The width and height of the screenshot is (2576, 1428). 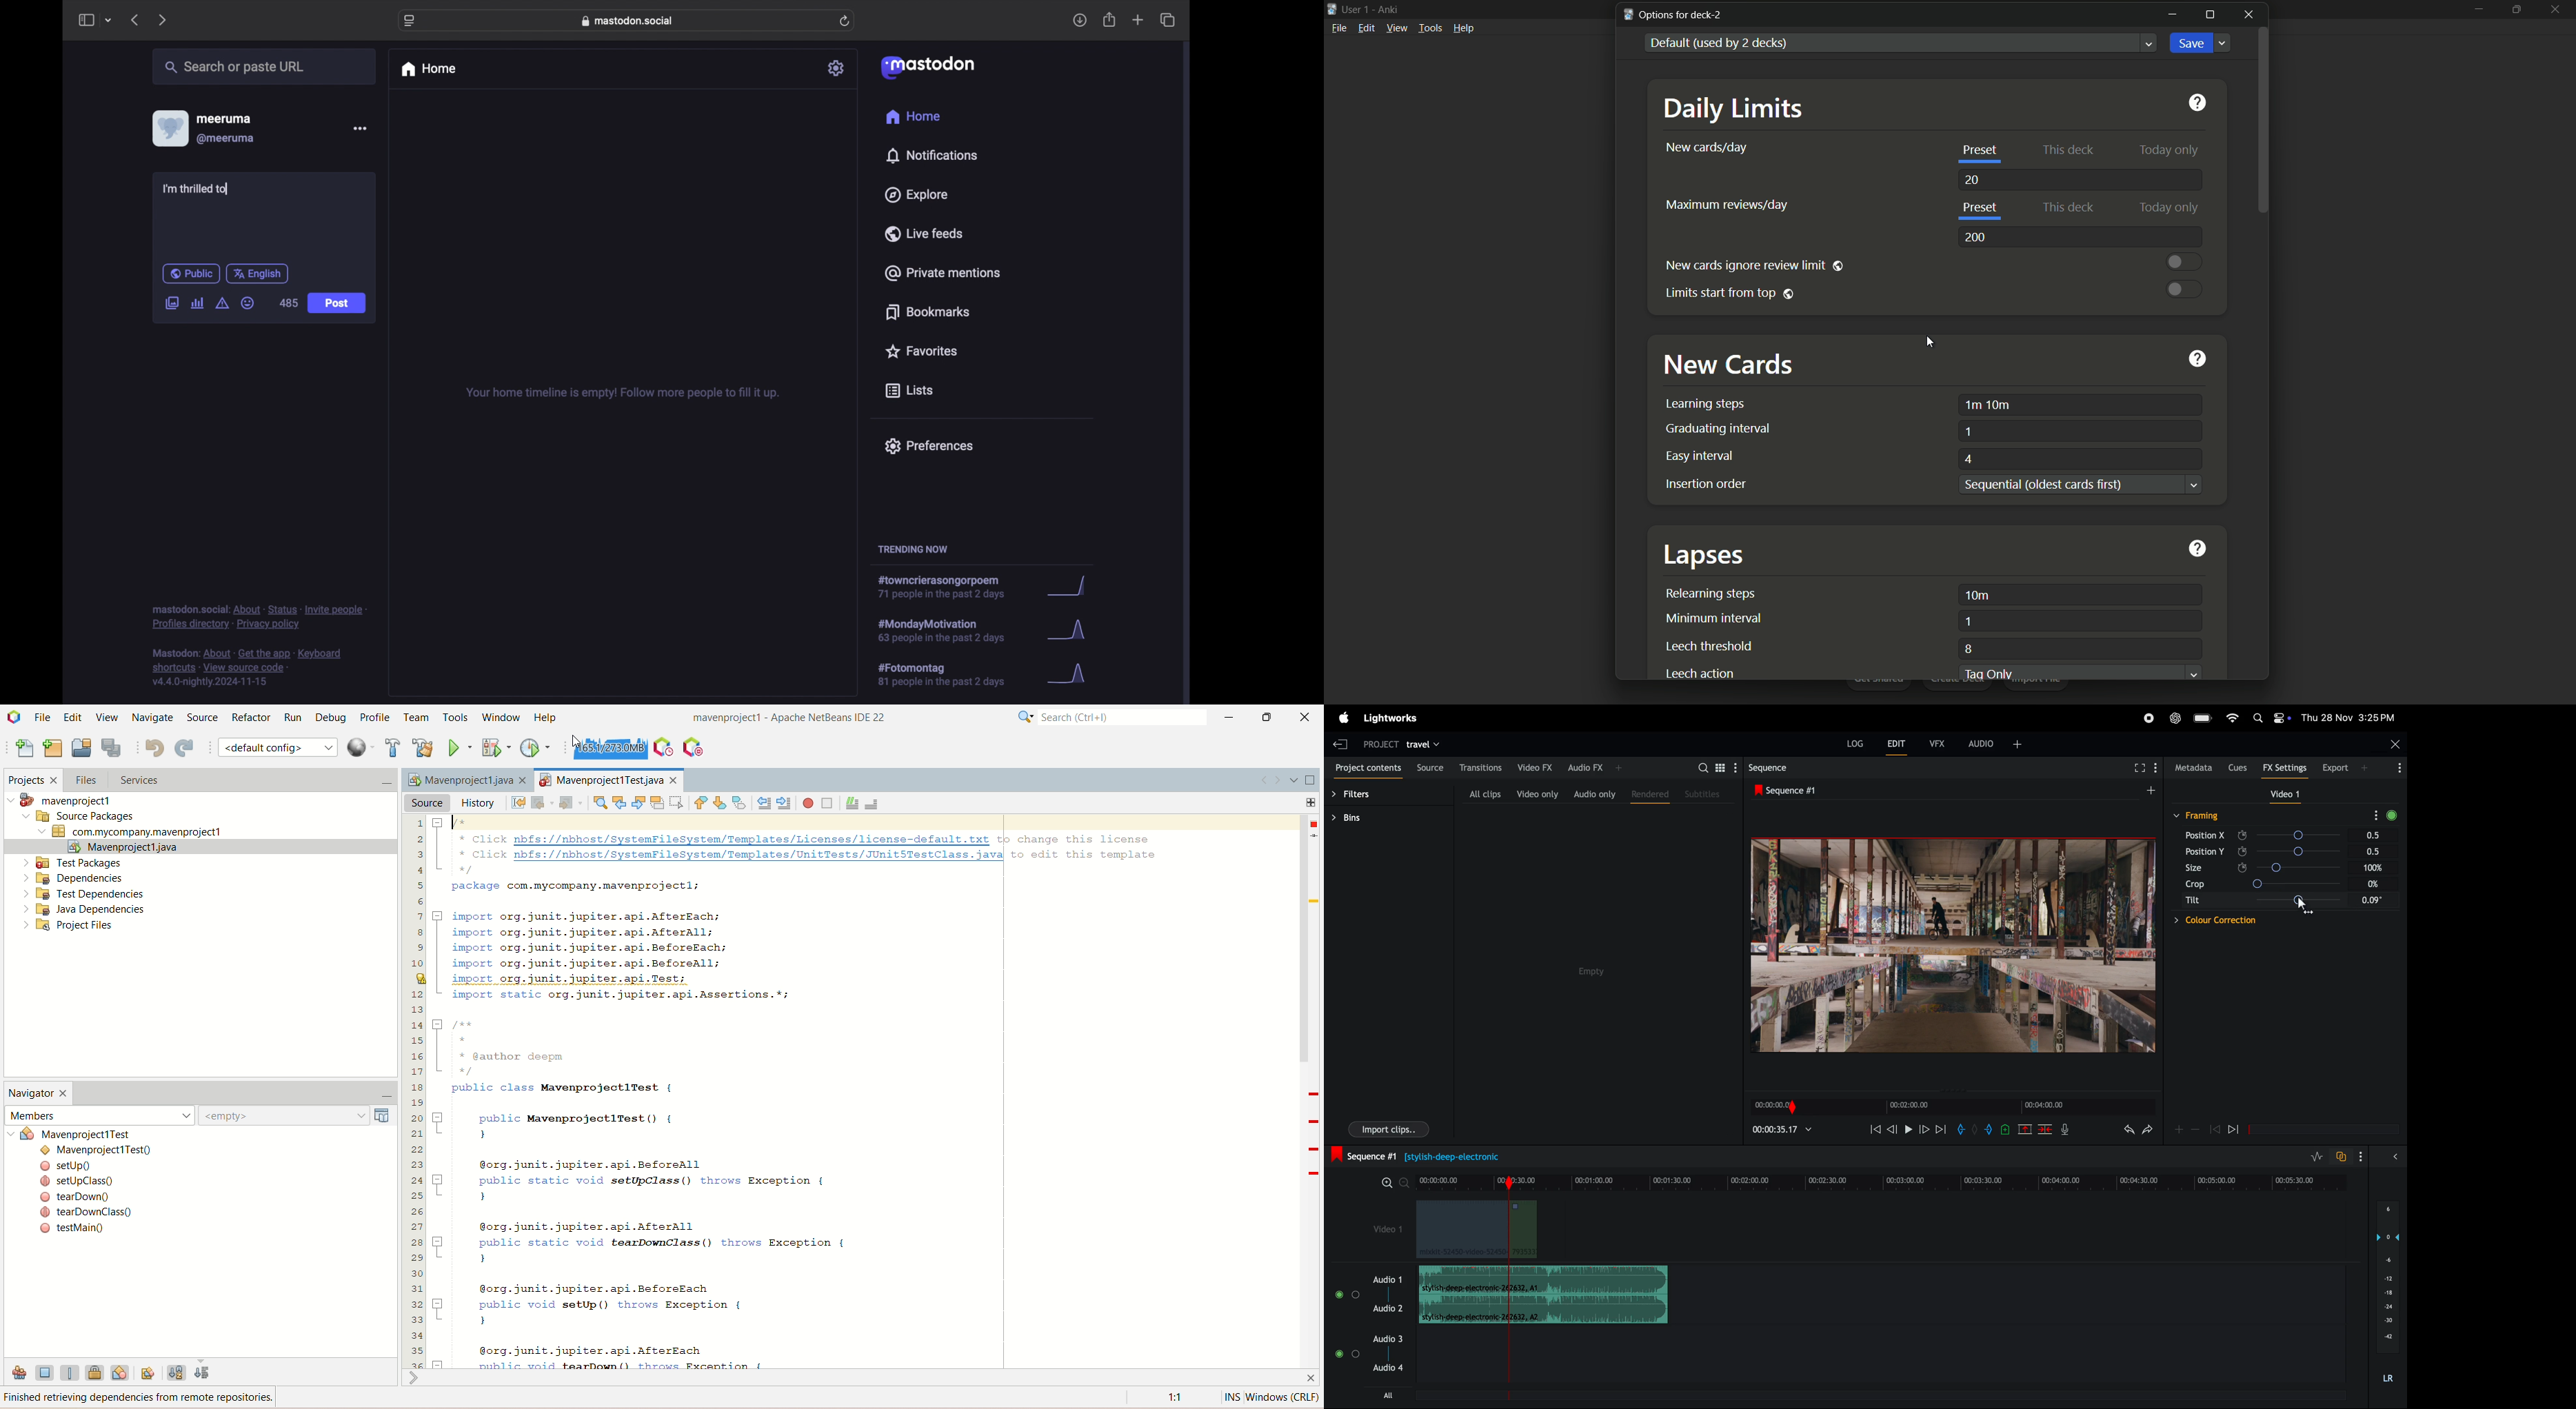 What do you see at coordinates (2560, 8) in the screenshot?
I see `close app` at bounding box center [2560, 8].